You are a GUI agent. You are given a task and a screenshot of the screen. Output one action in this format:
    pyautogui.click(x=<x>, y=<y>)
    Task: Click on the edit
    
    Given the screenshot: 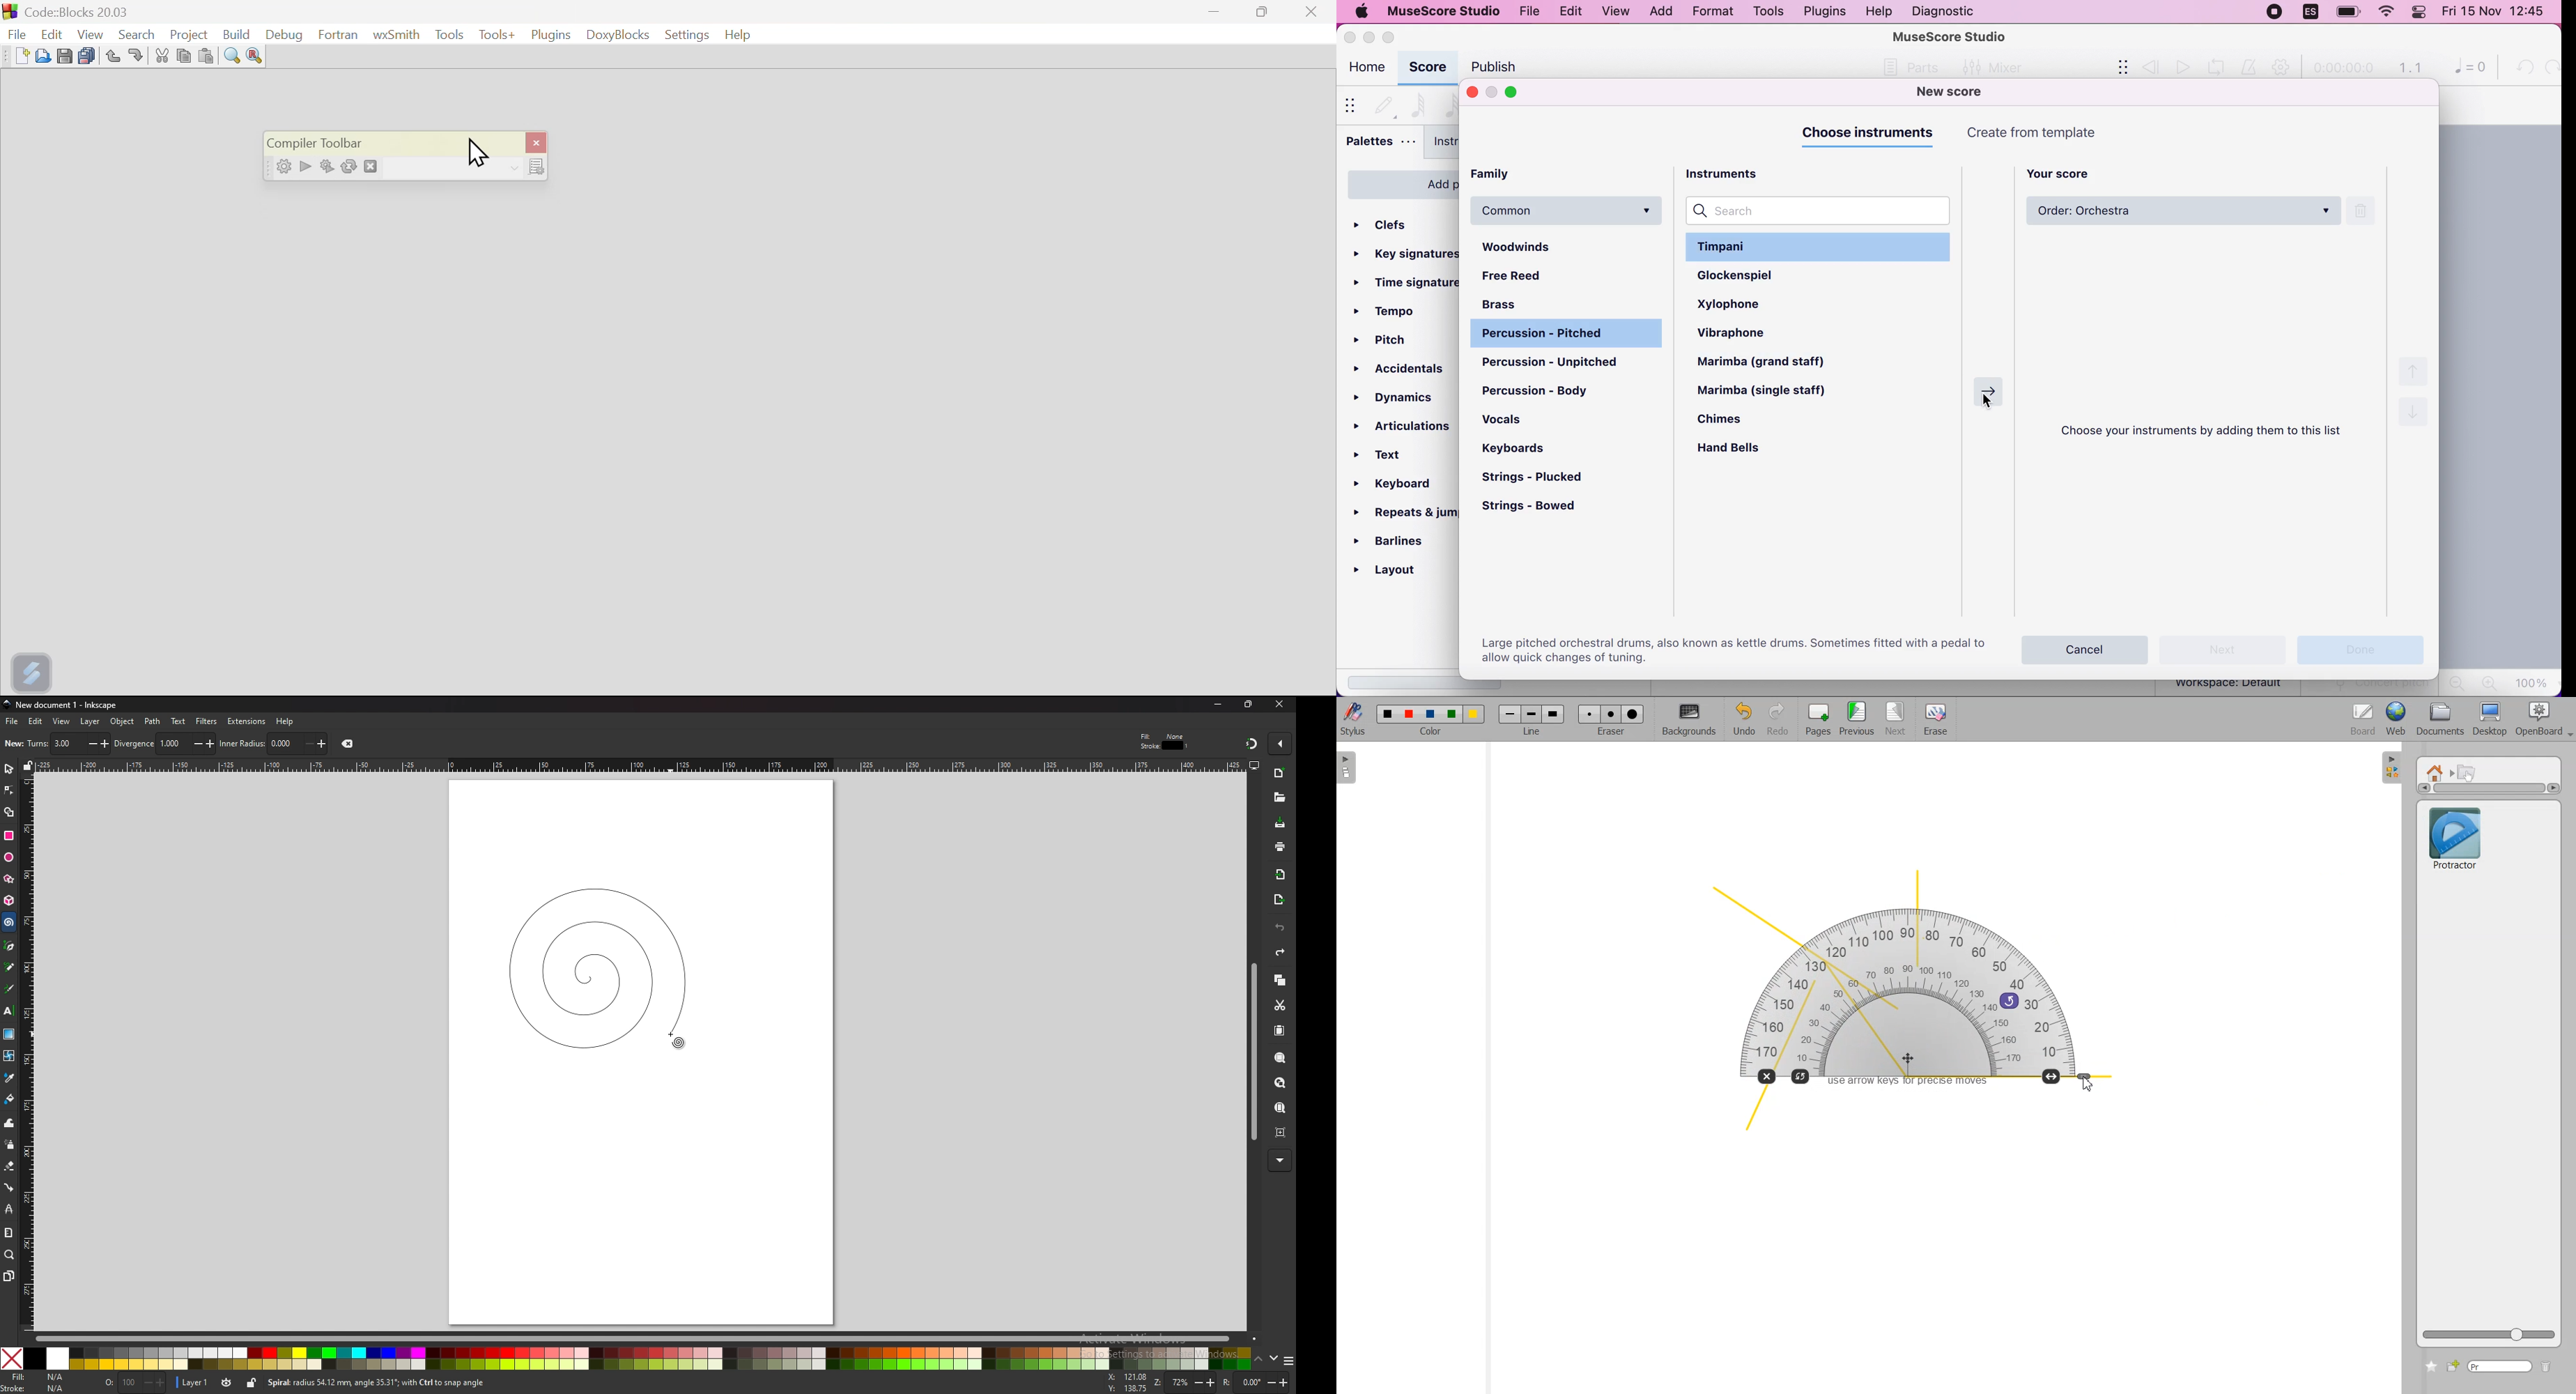 What is the action you would take?
    pyautogui.click(x=1569, y=10)
    